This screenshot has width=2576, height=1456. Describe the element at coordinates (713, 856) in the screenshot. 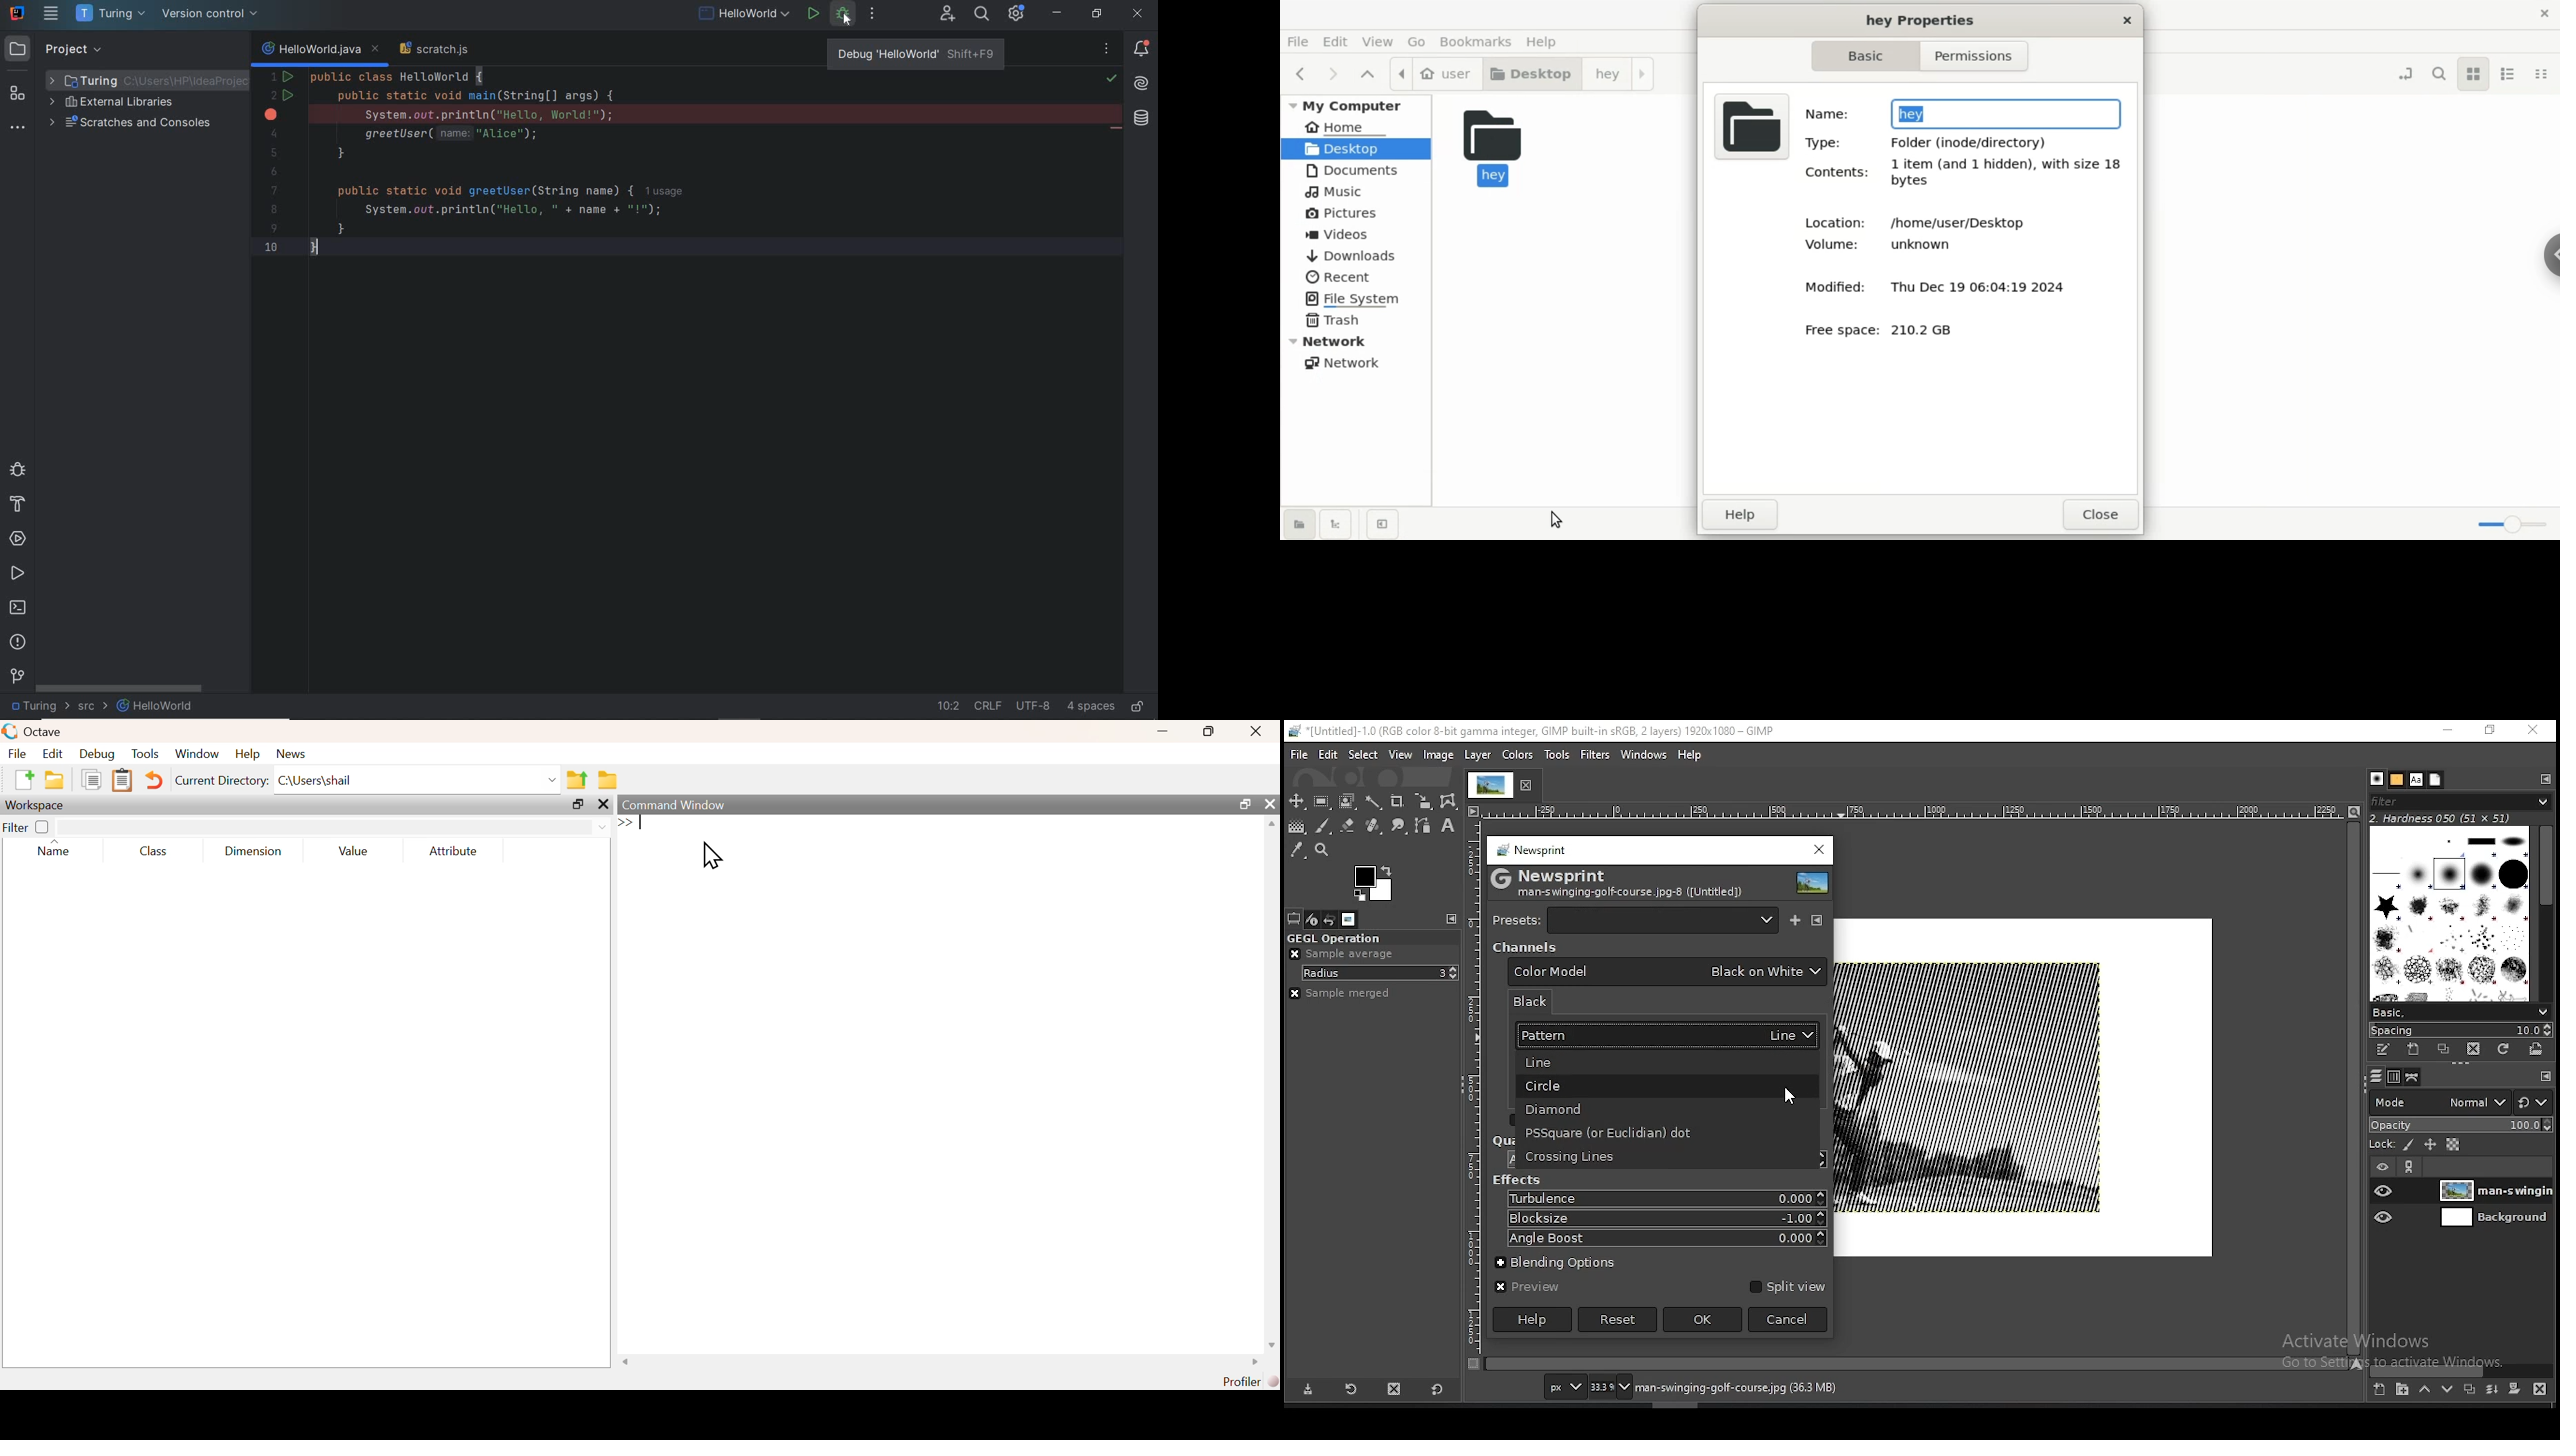

I see `Cursor` at that location.